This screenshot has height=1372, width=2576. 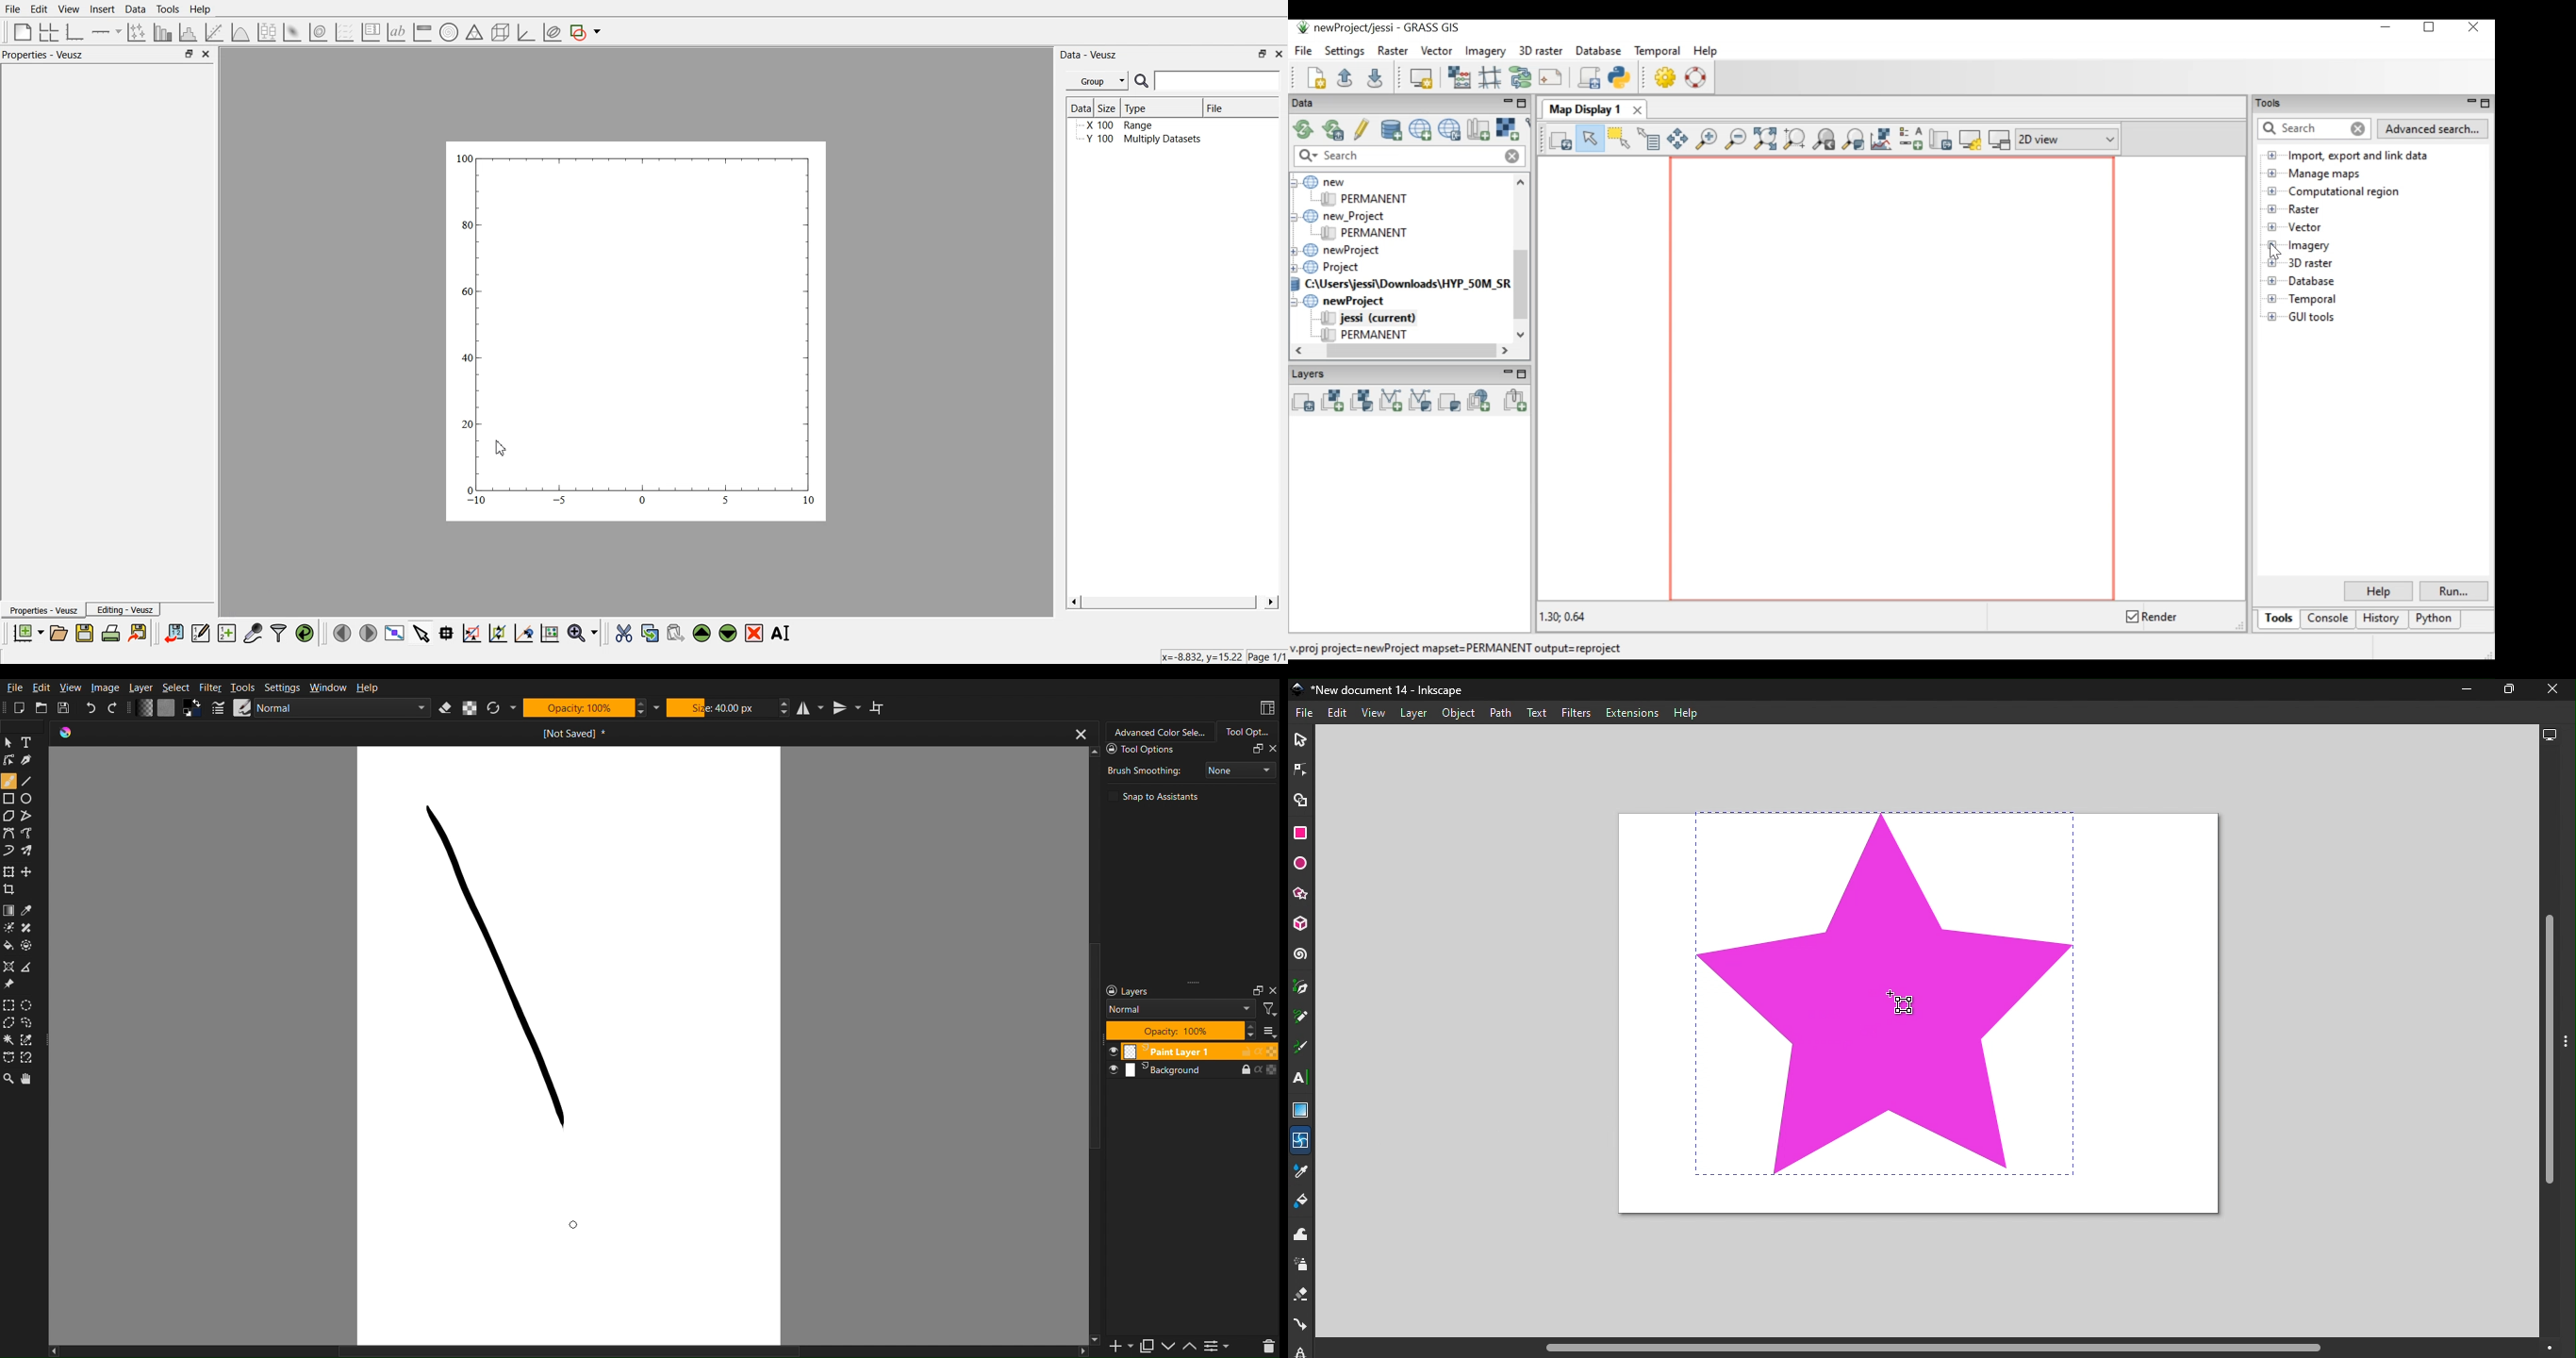 What do you see at coordinates (1296, 1350) in the screenshot?
I see `lpe` at bounding box center [1296, 1350].